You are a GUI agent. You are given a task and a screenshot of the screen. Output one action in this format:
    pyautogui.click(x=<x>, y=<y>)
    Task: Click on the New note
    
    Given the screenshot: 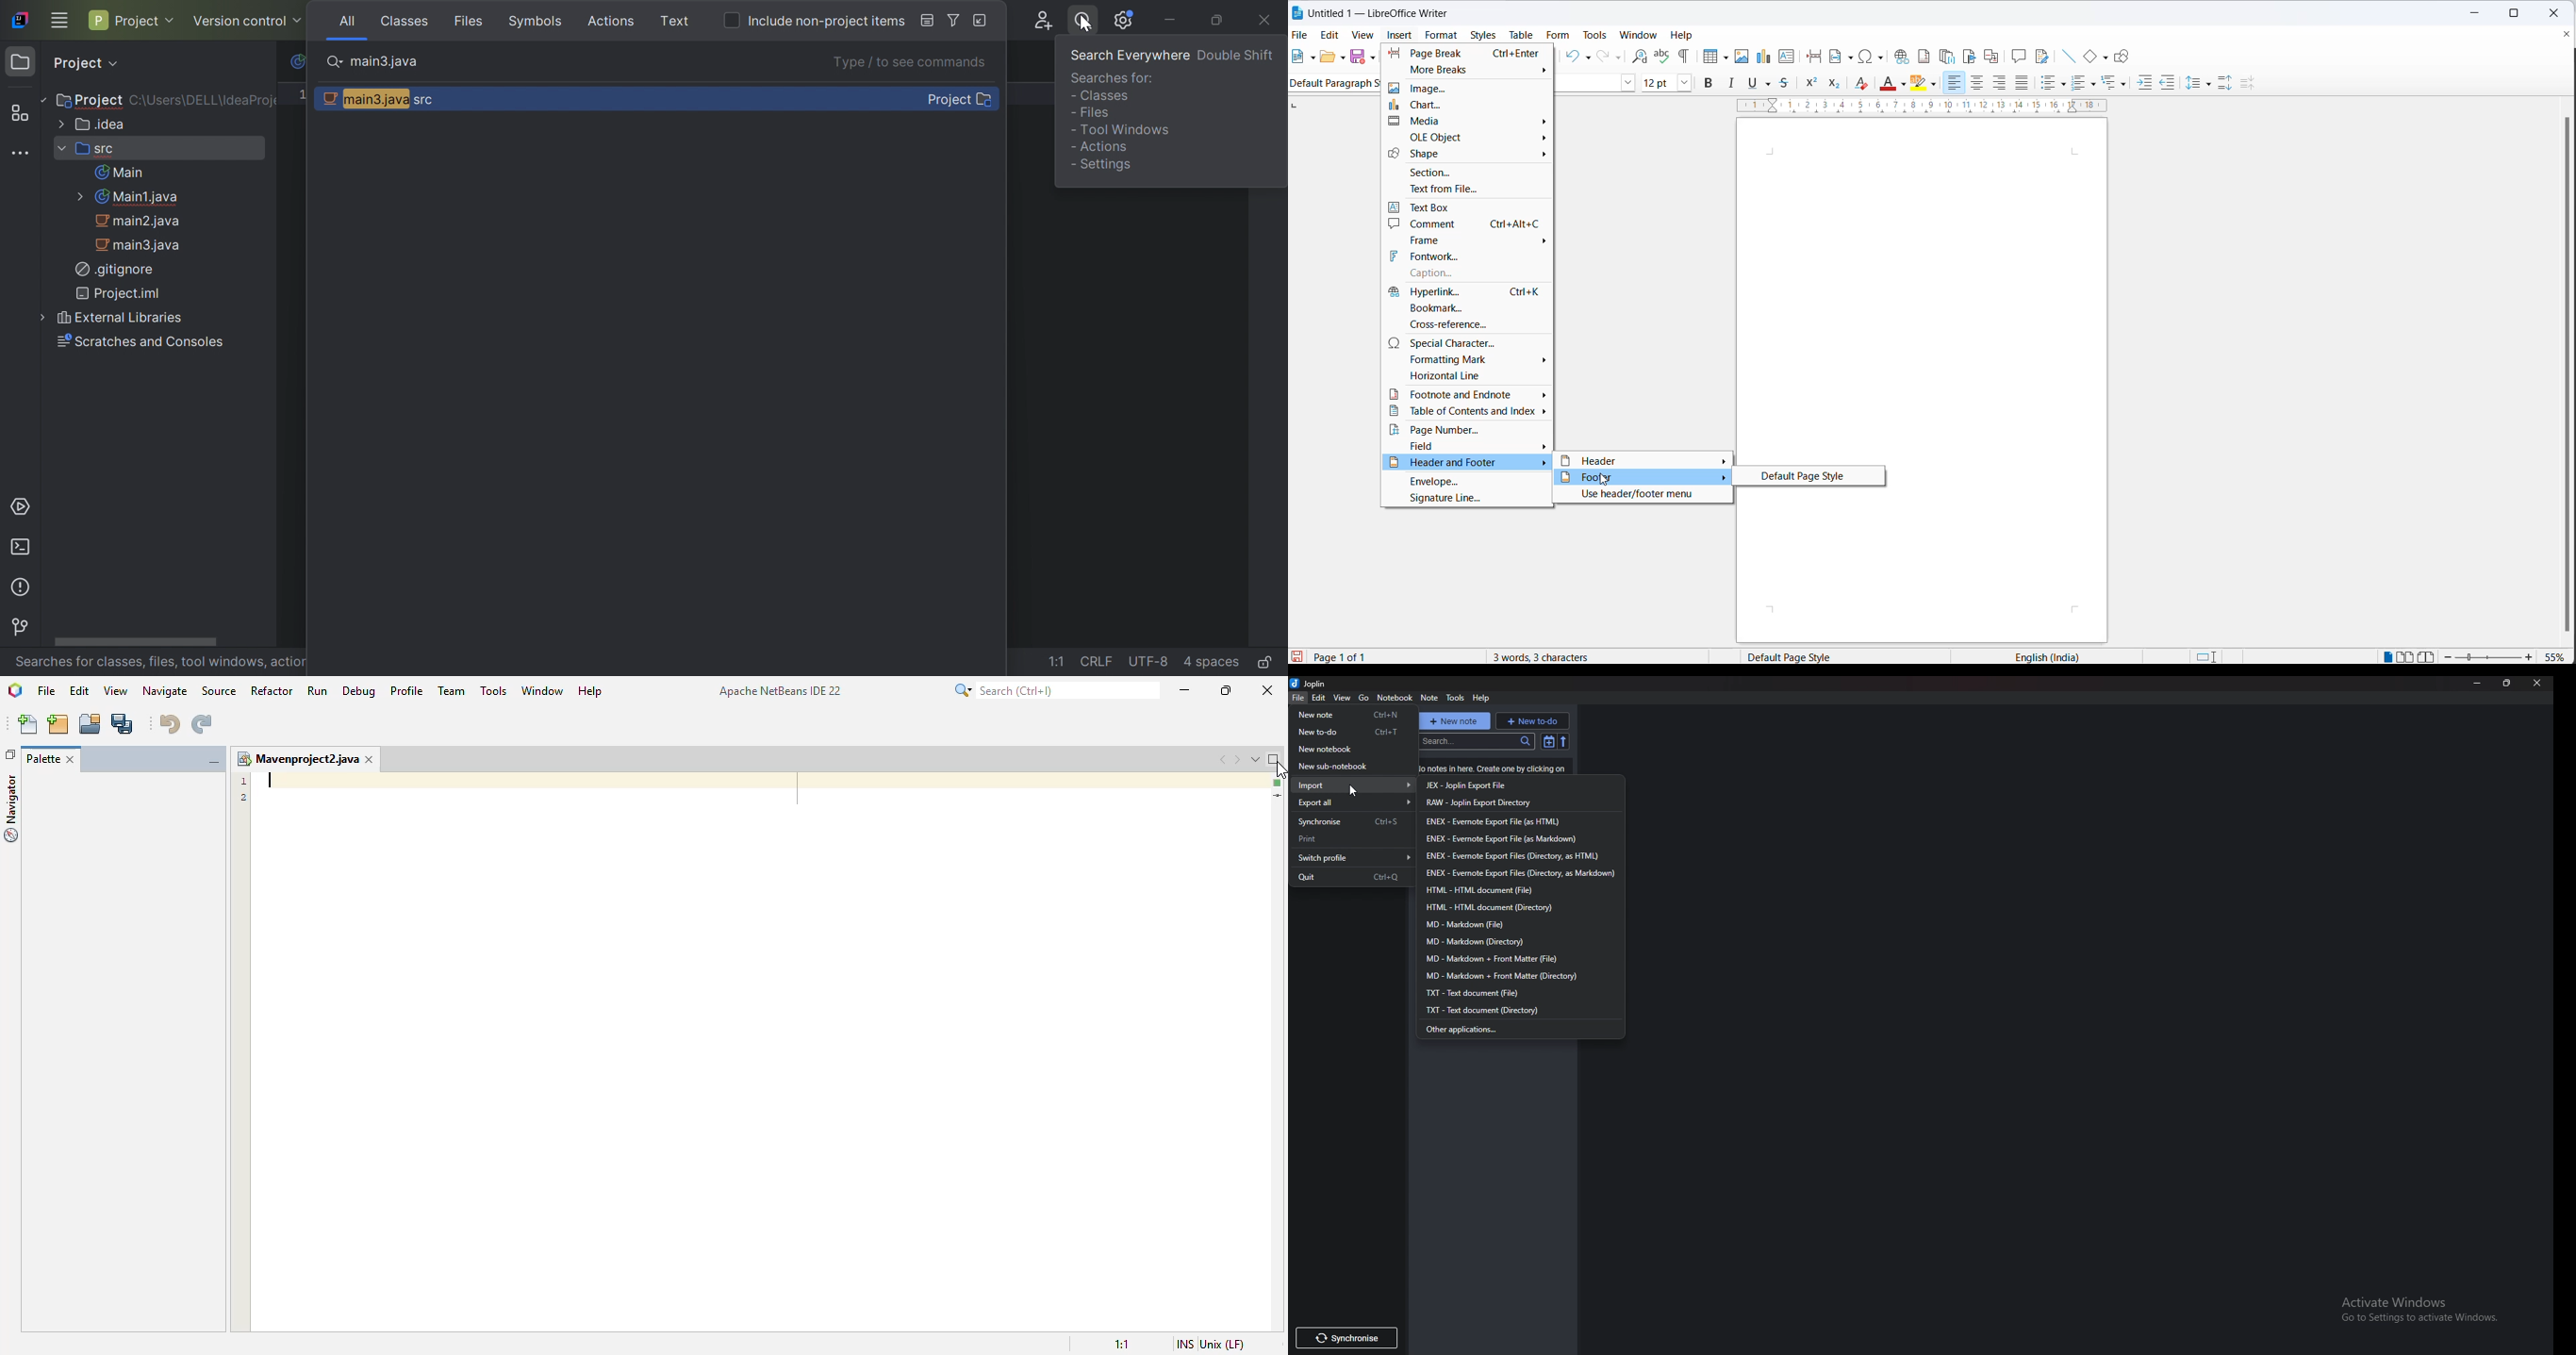 What is the action you would take?
    pyautogui.click(x=1455, y=721)
    